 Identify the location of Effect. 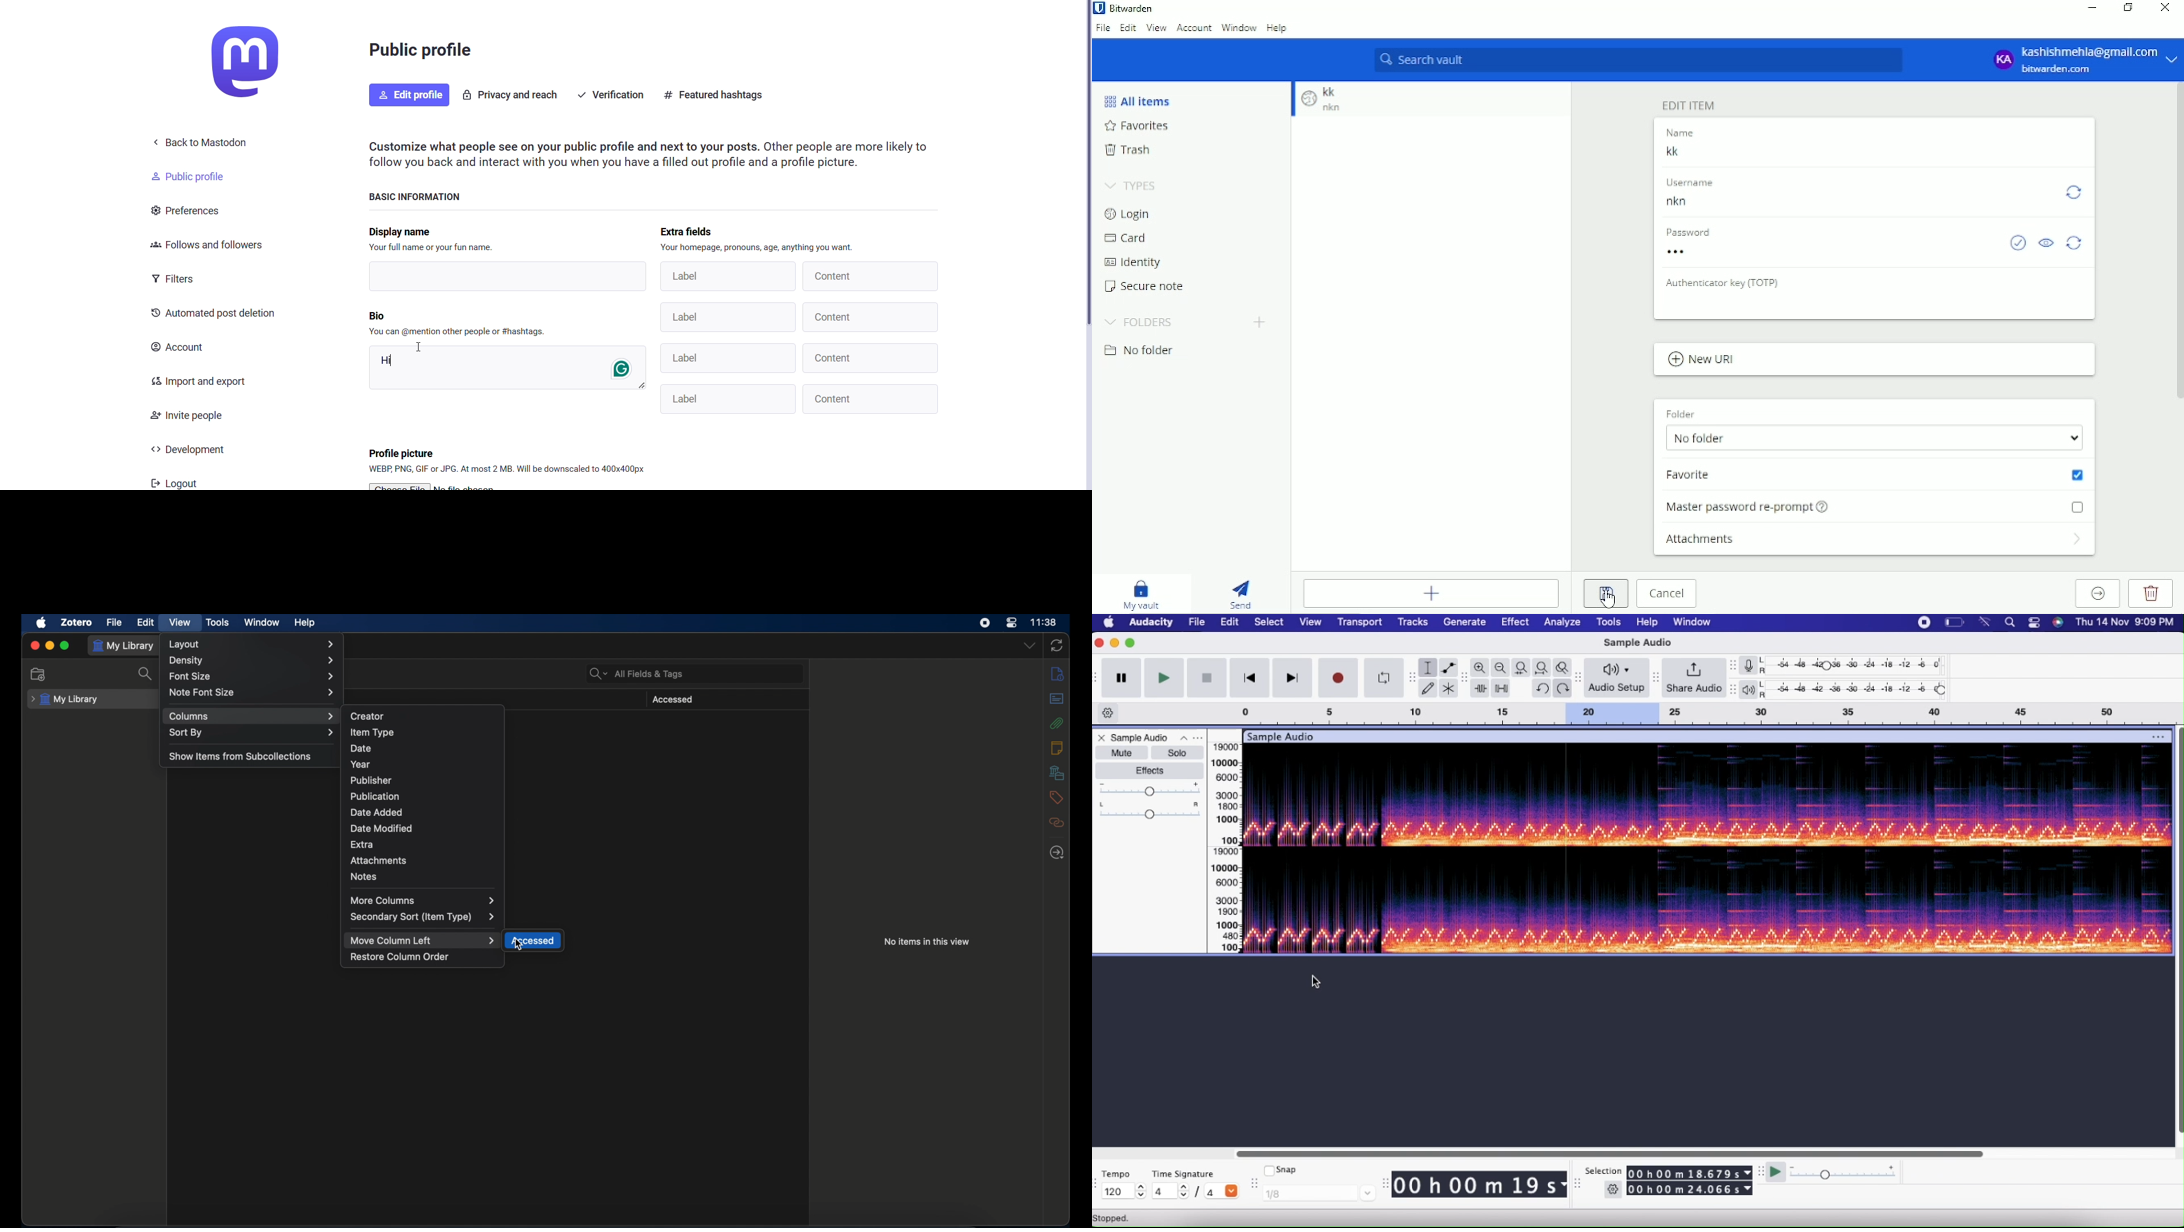
(1516, 623).